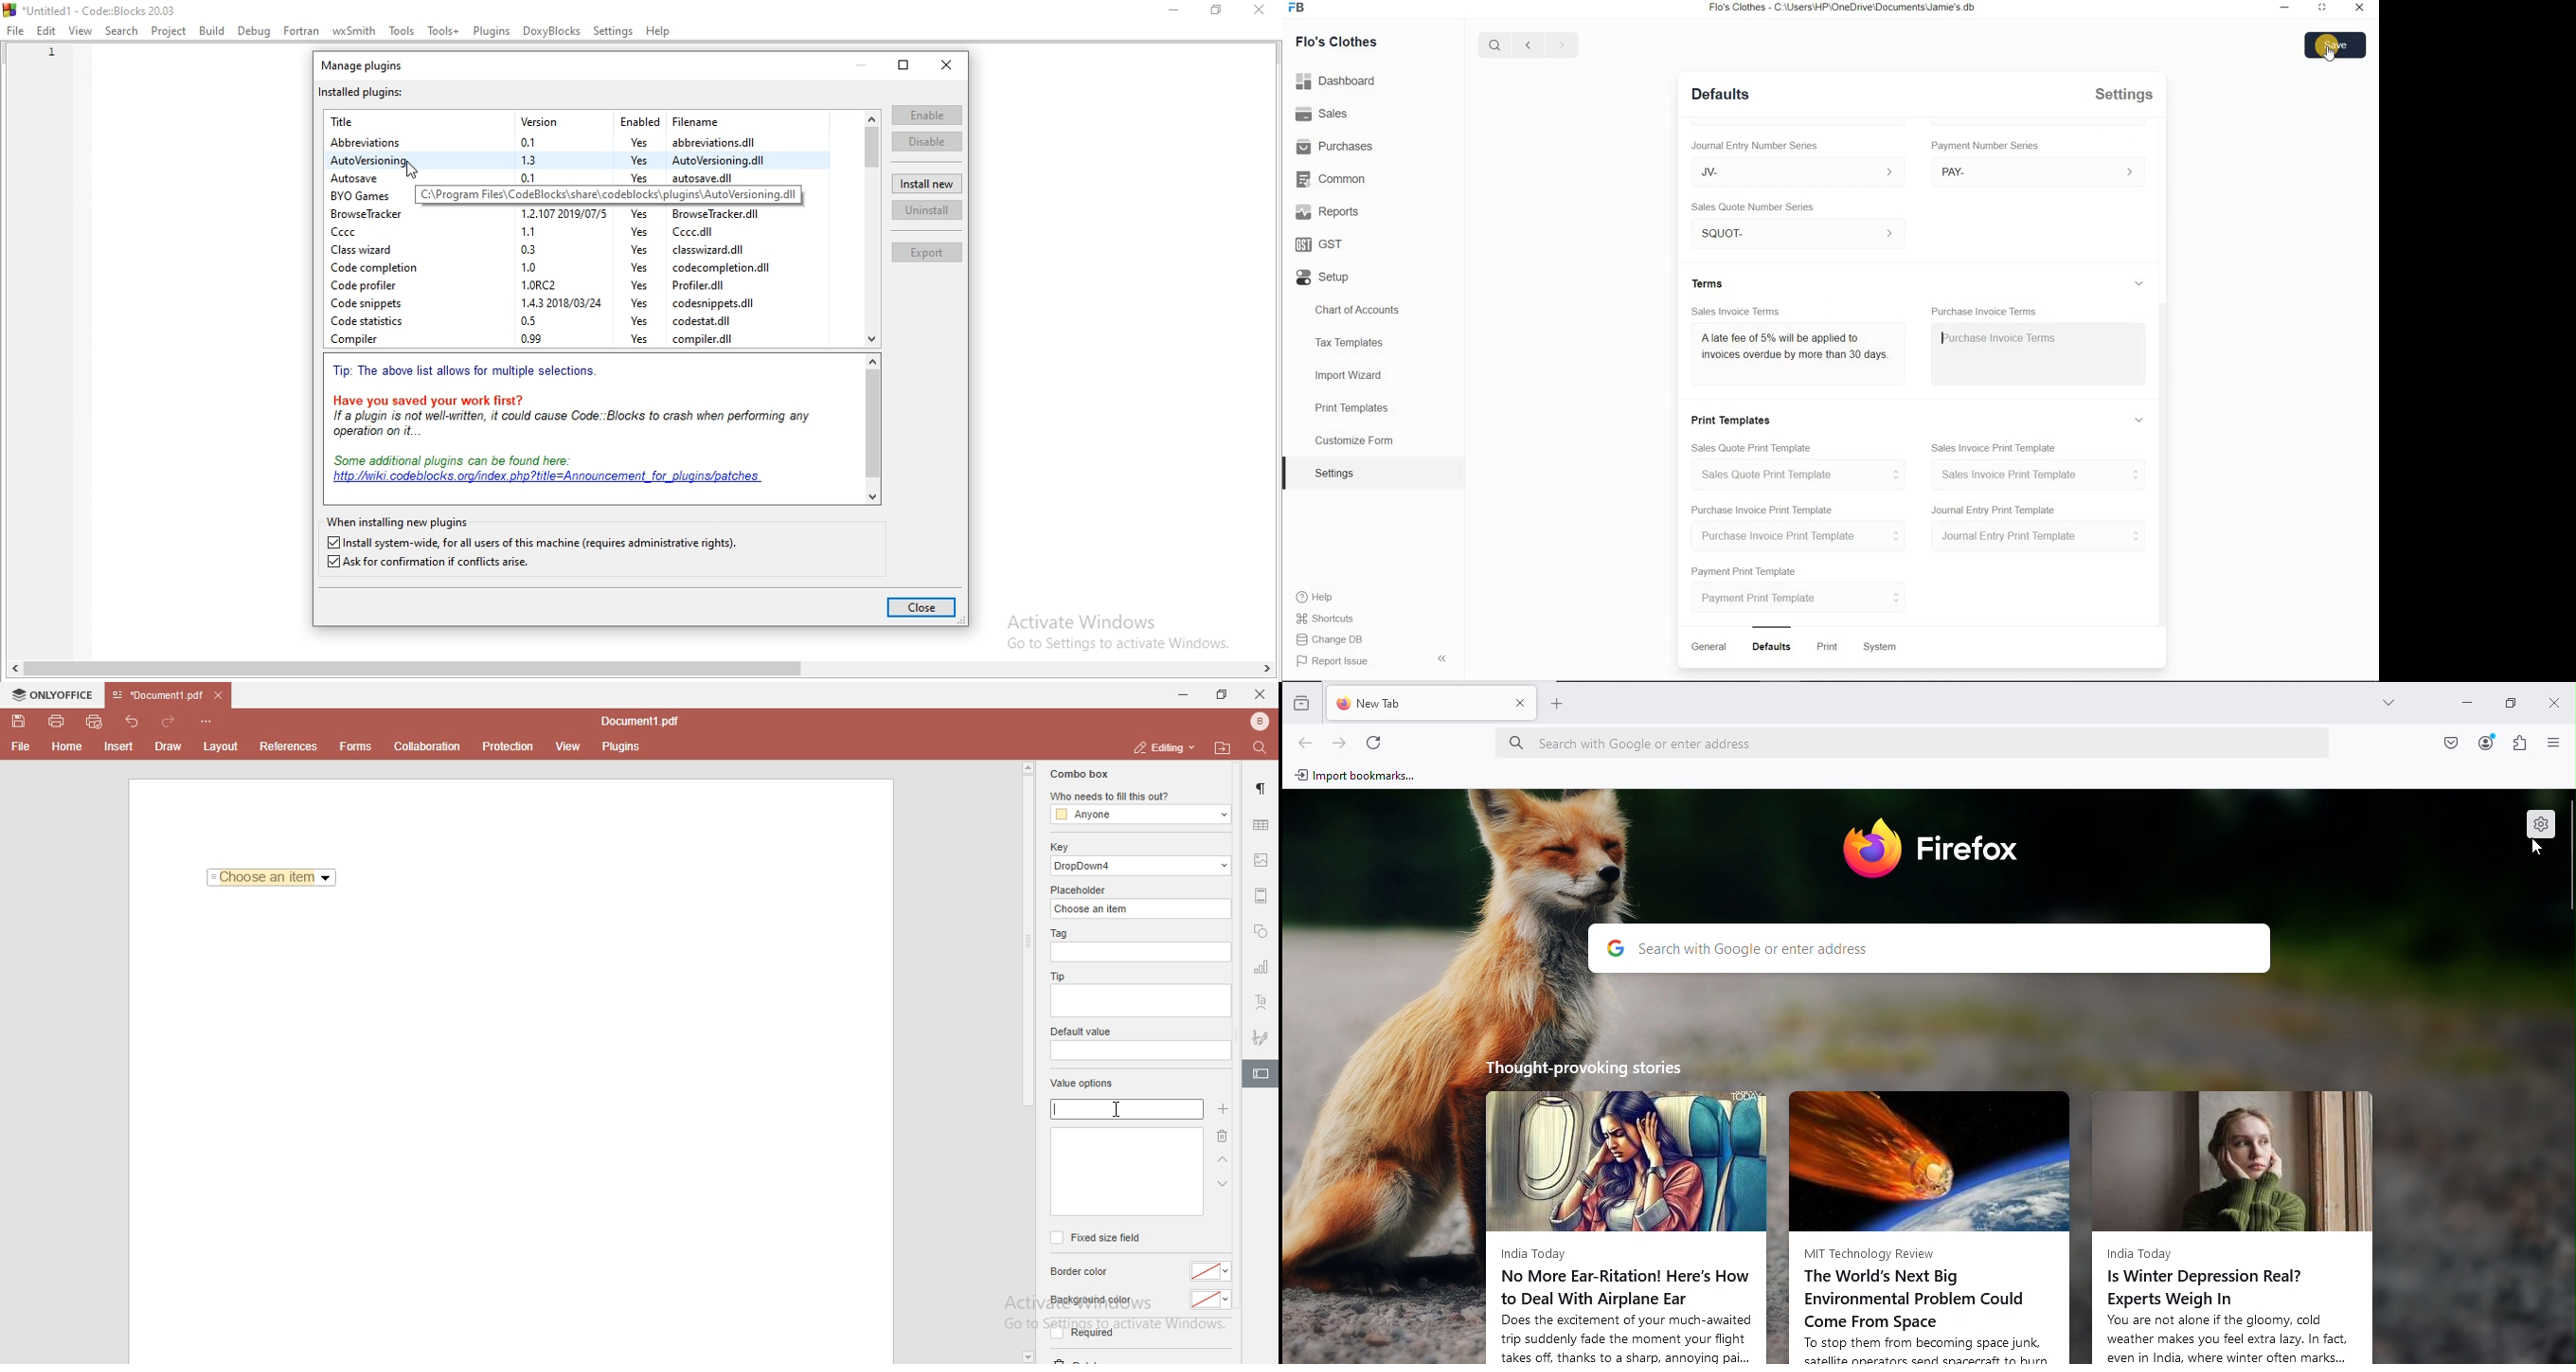 The image size is (2576, 1372). What do you see at coordinates (1350, 378) in the screenshot?
I see `Import Wizard` at bounding box center [1350, 378].